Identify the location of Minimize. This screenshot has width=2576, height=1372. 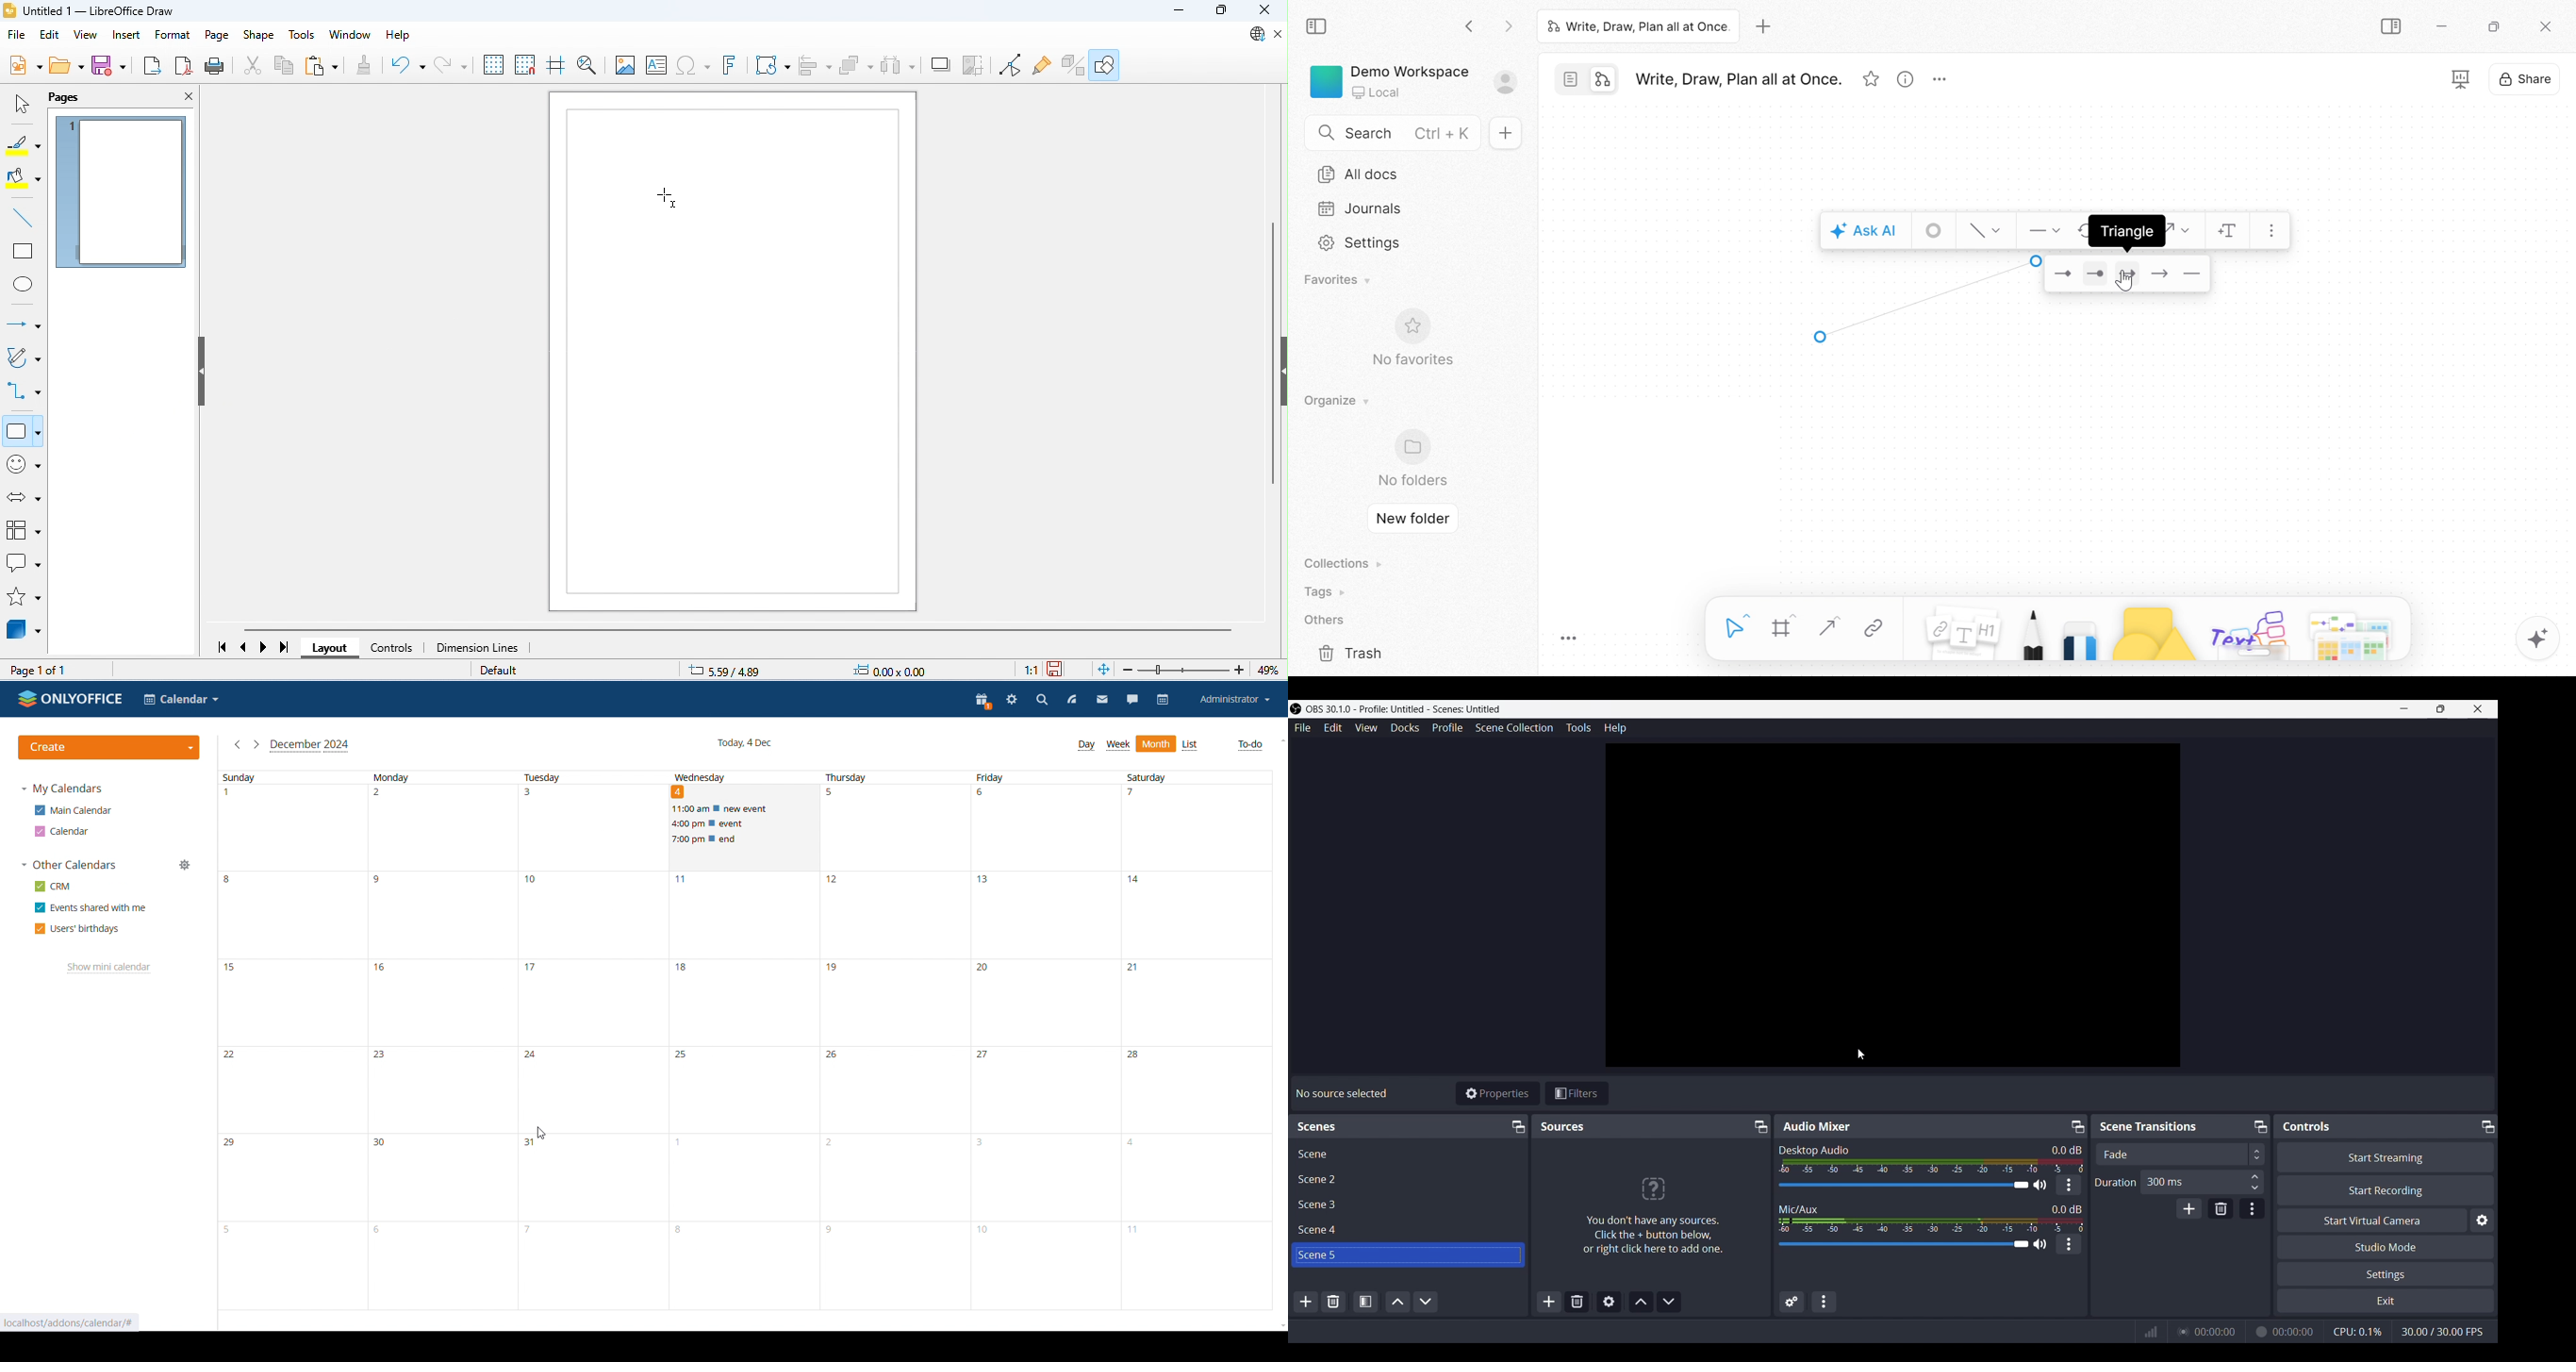
(1761, 1126).